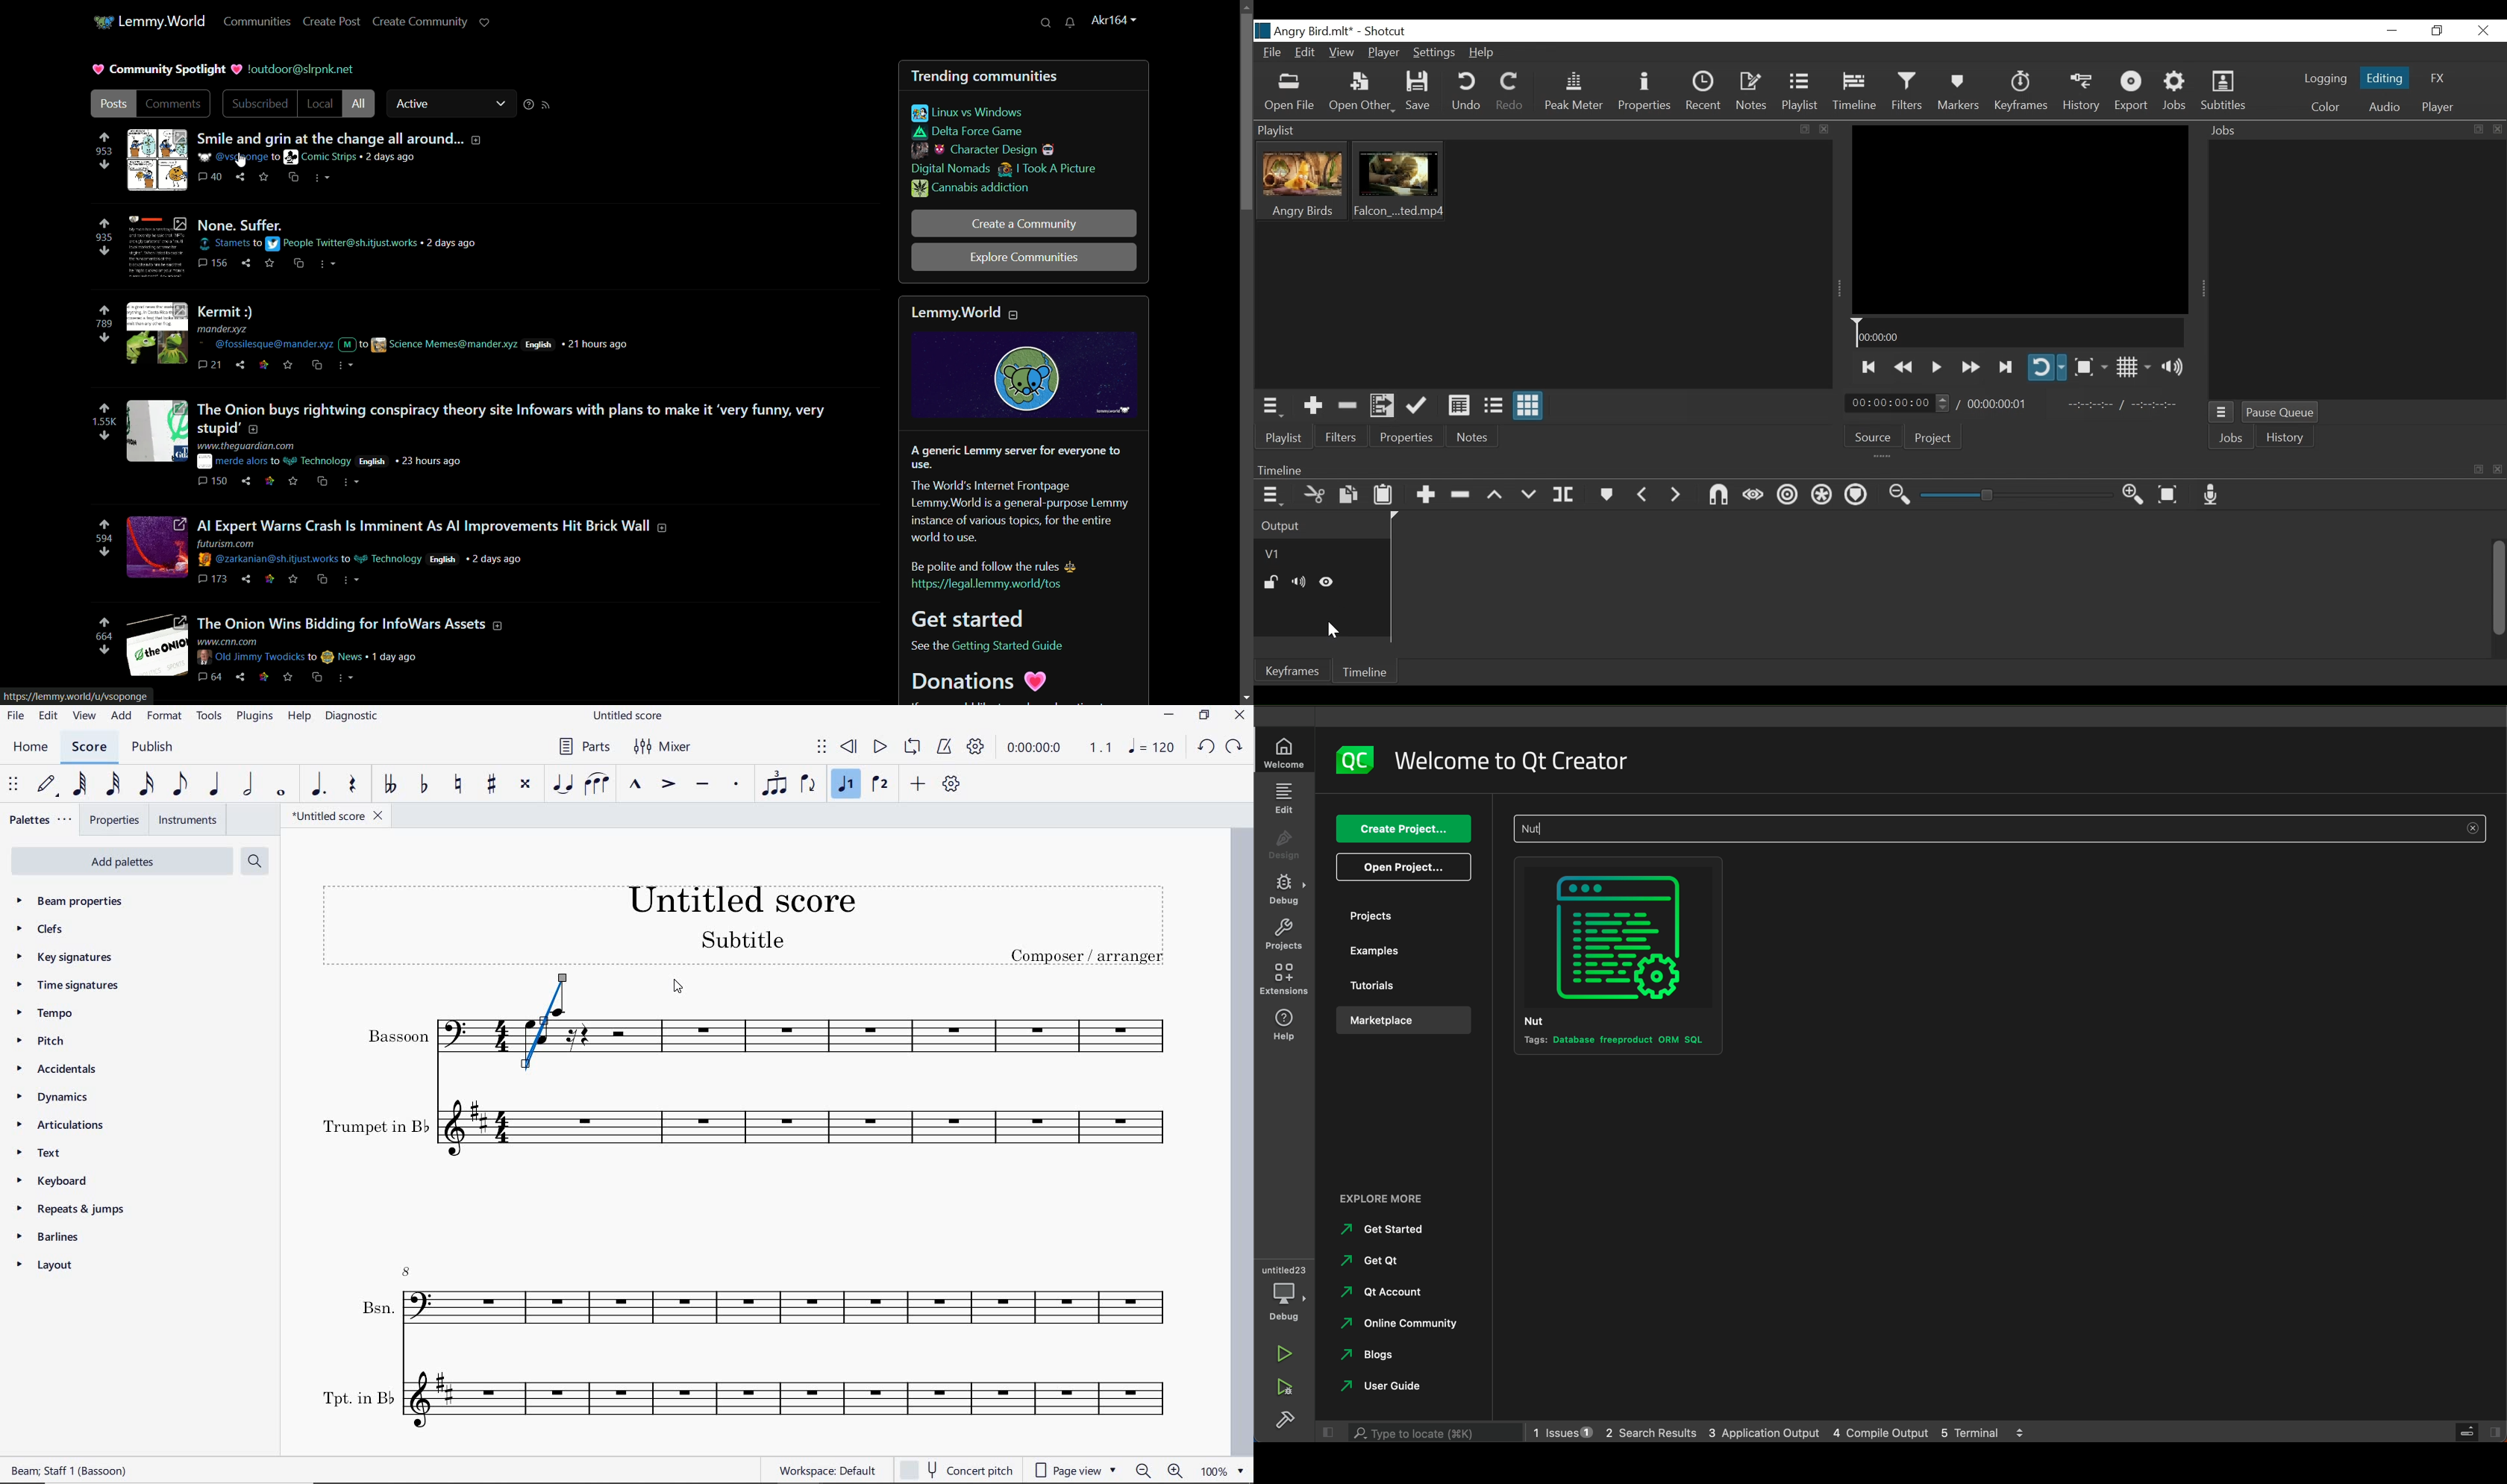  Describe the element at coordinates (1048, 170) in the screenshot. I see `i took a picture` at that location.